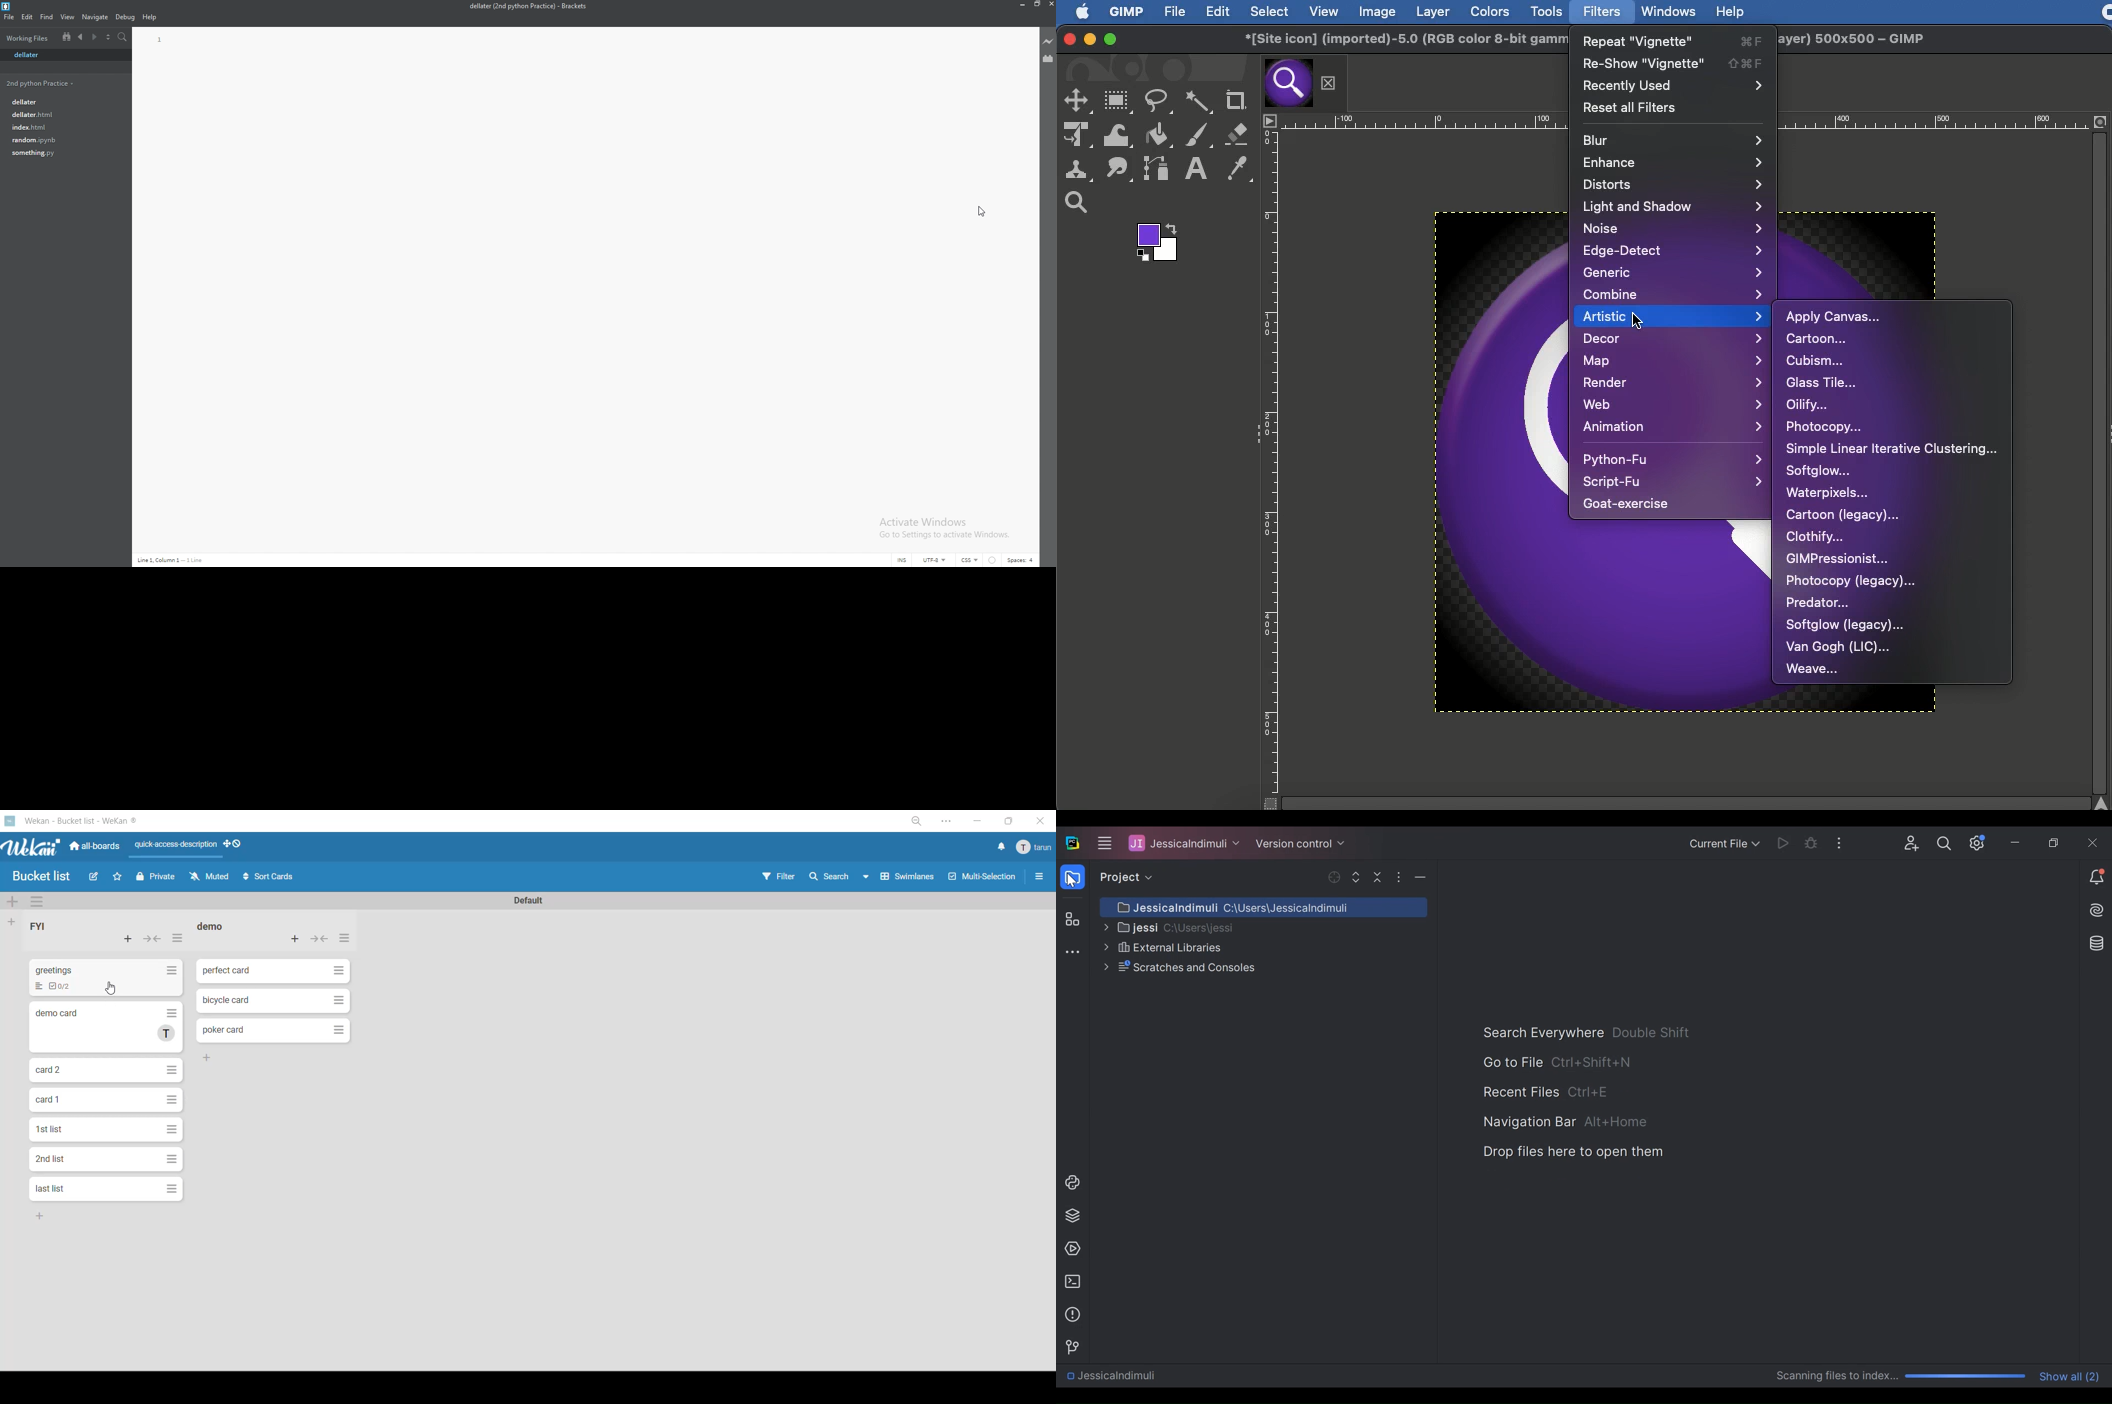 The image size is (2128, 1428). What do you see at coordinates (1157, 136) in the screenshot?
I see `Fill color` at bounding box center [1157, 136].